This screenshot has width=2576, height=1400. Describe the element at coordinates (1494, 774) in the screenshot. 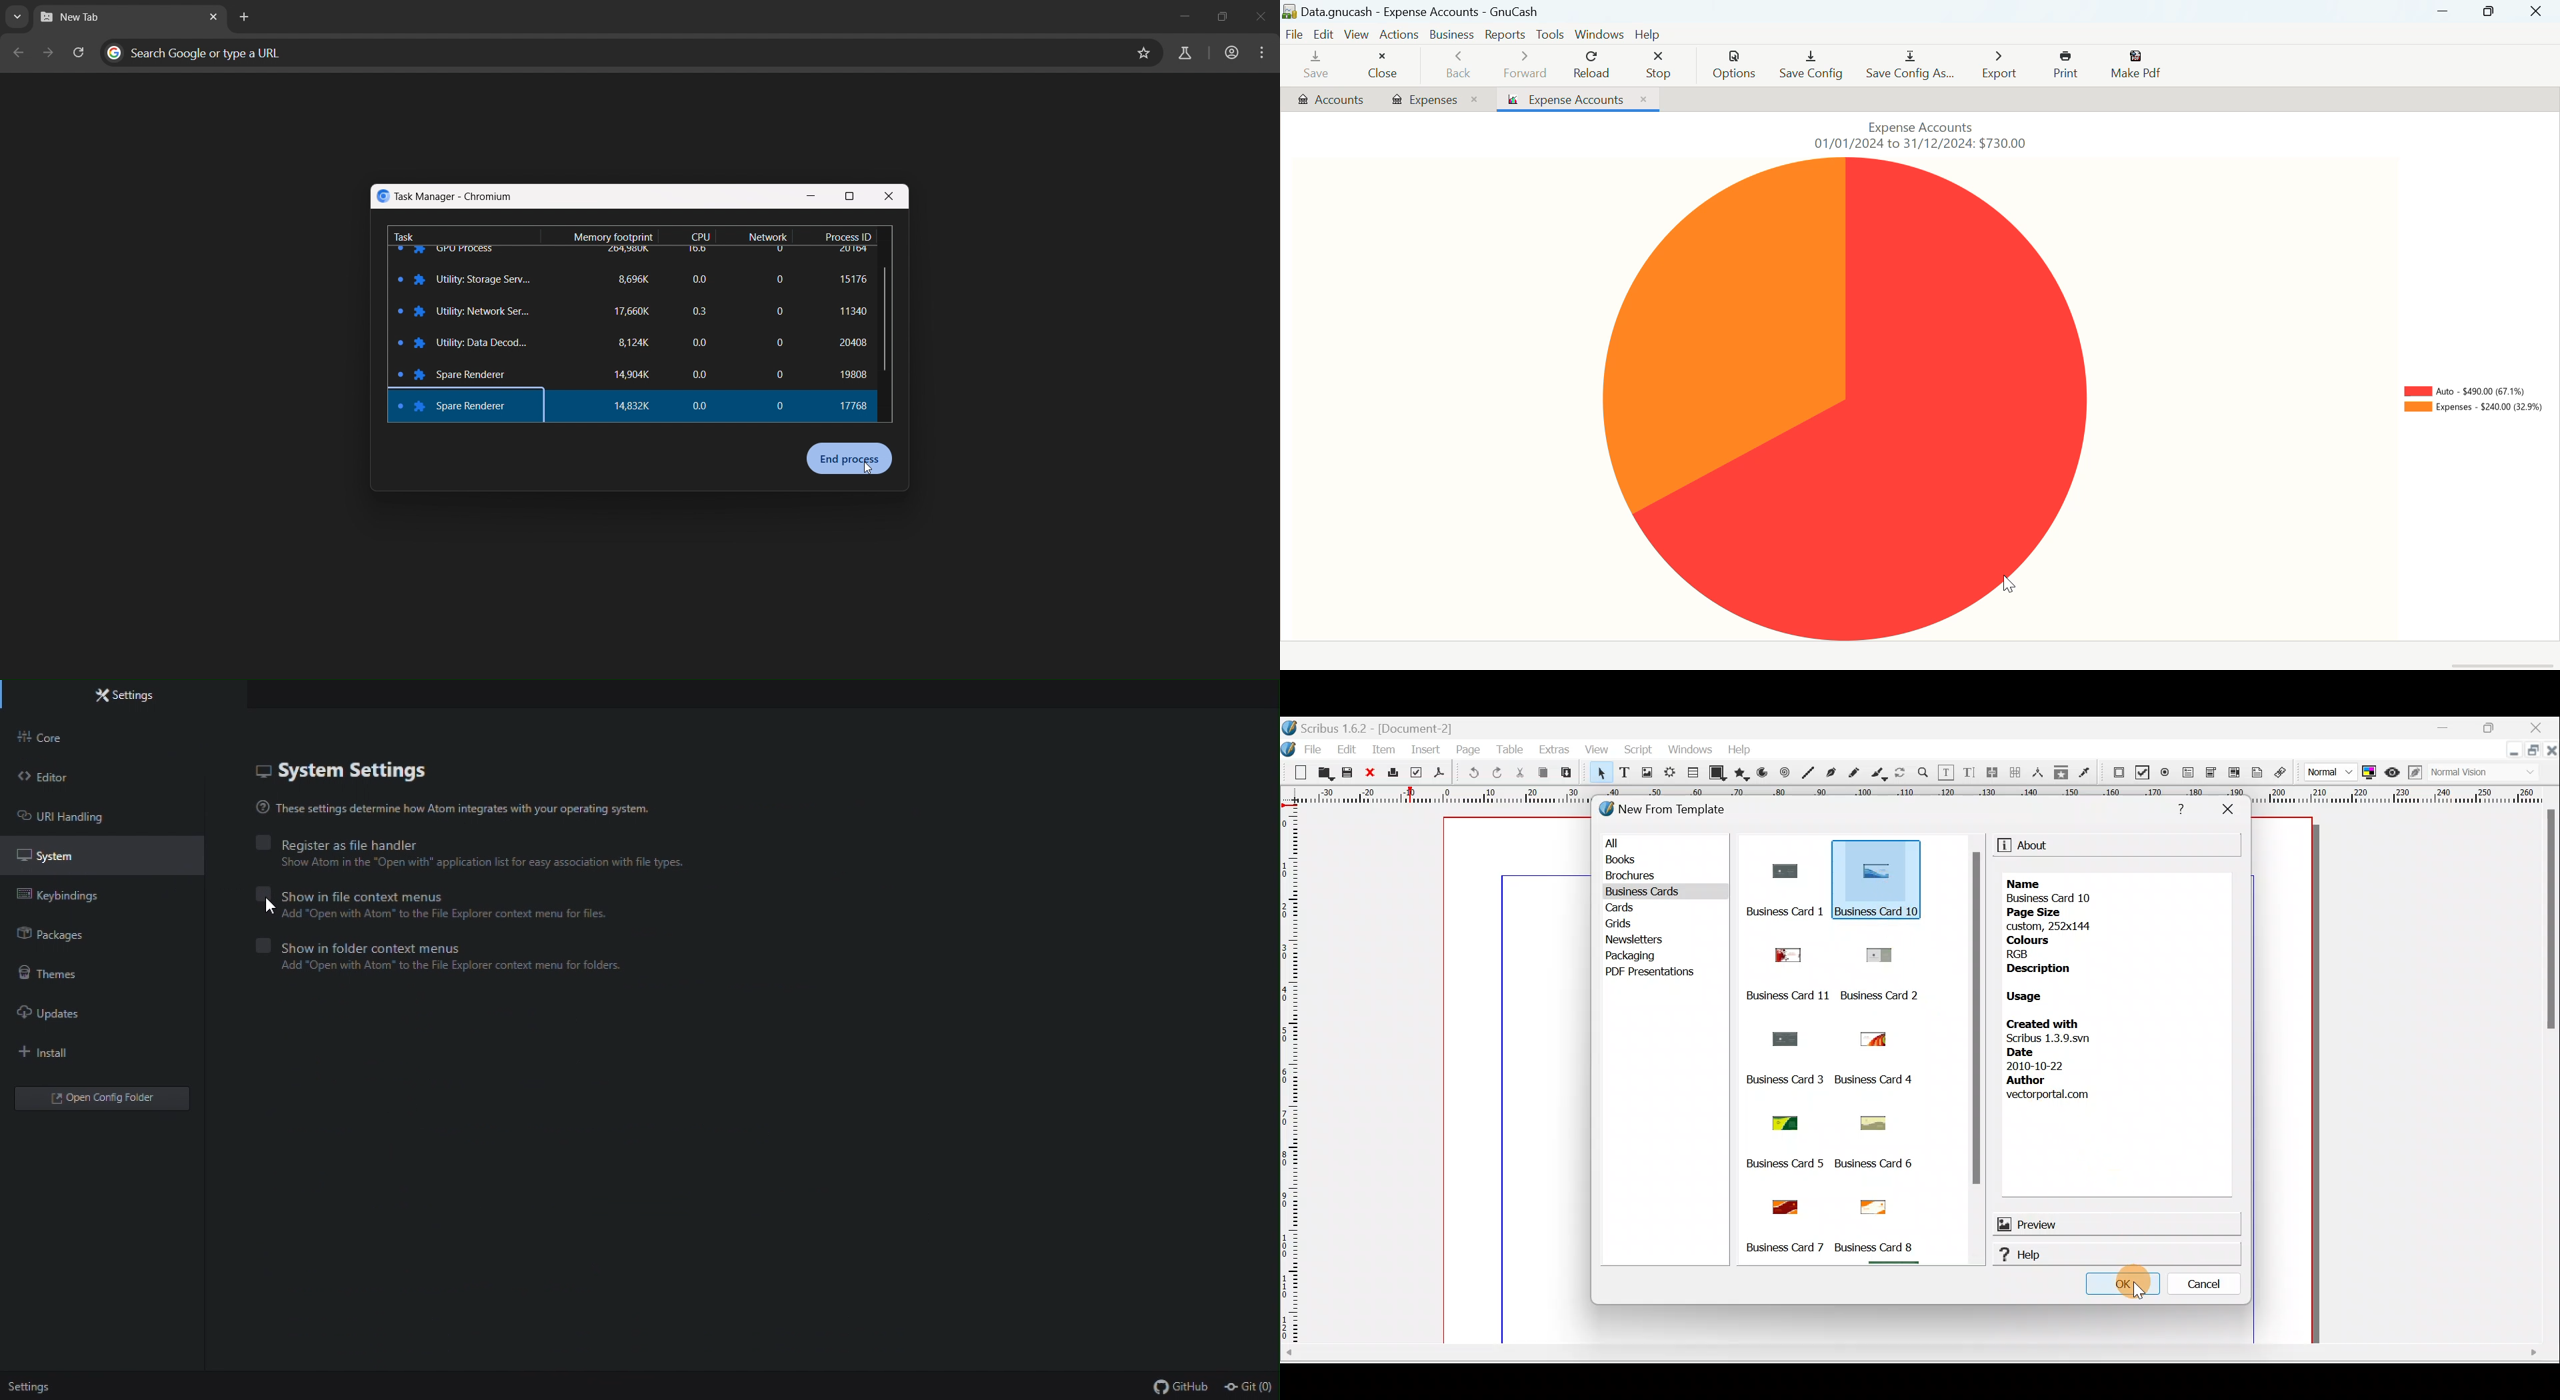

I see `Redo` at that location.